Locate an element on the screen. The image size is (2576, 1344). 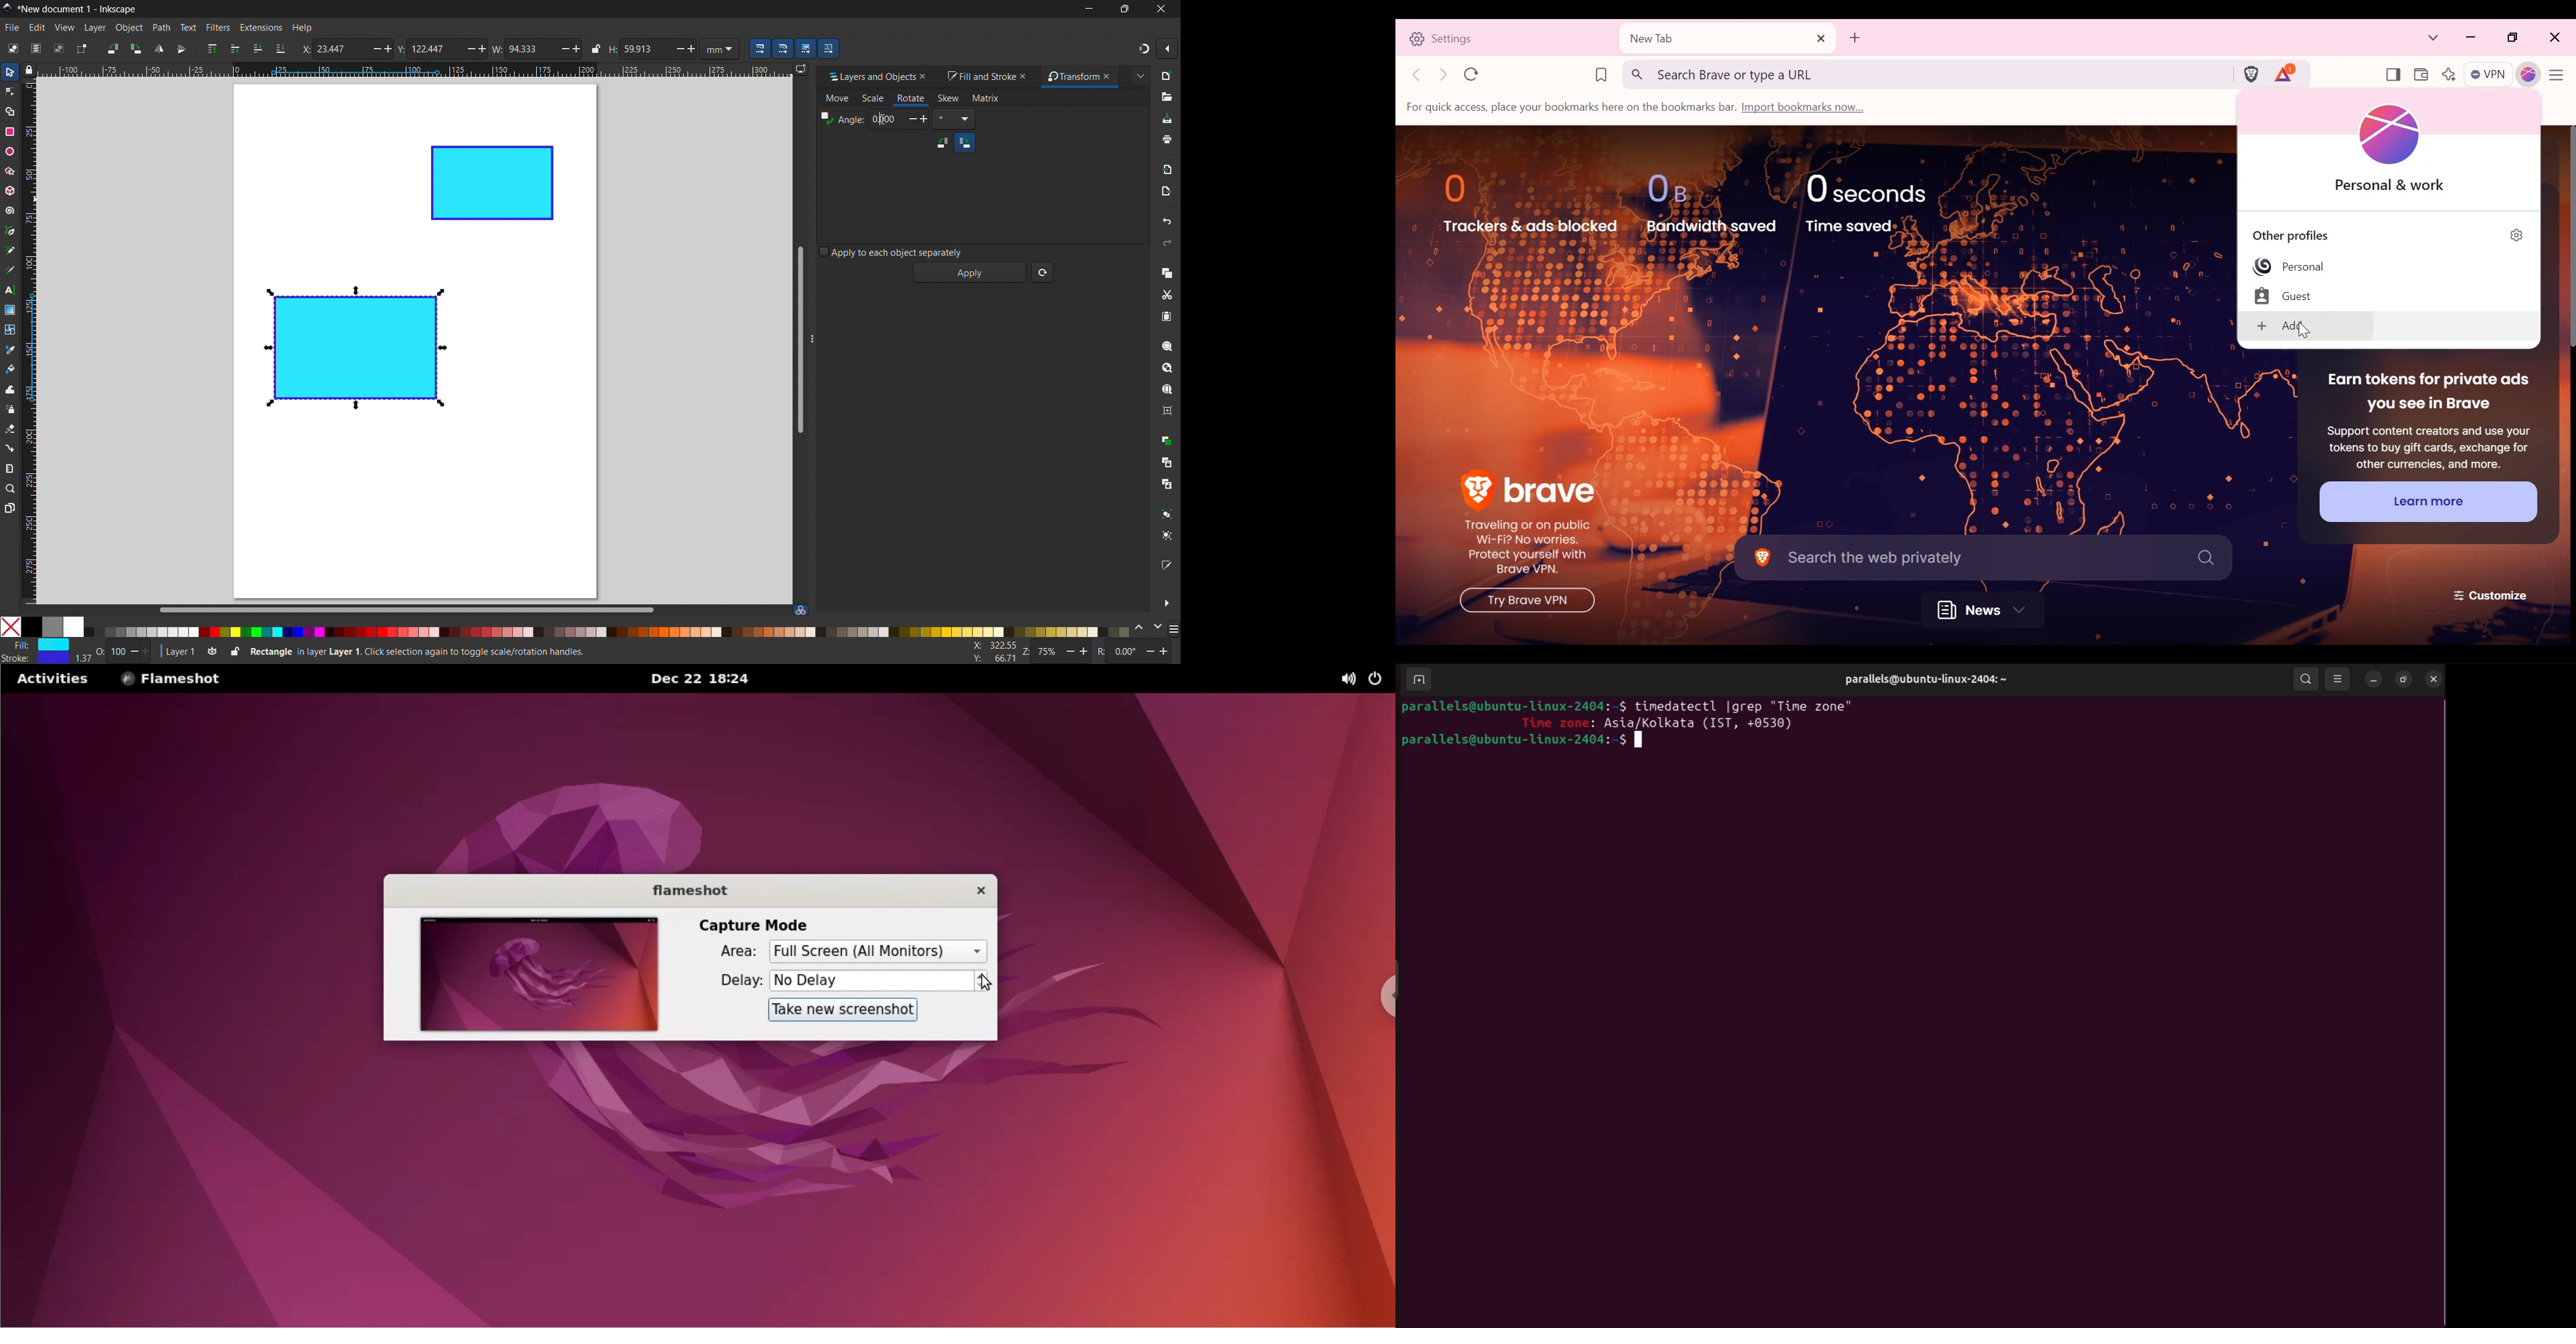
skew is located at coordinates (948, 98).